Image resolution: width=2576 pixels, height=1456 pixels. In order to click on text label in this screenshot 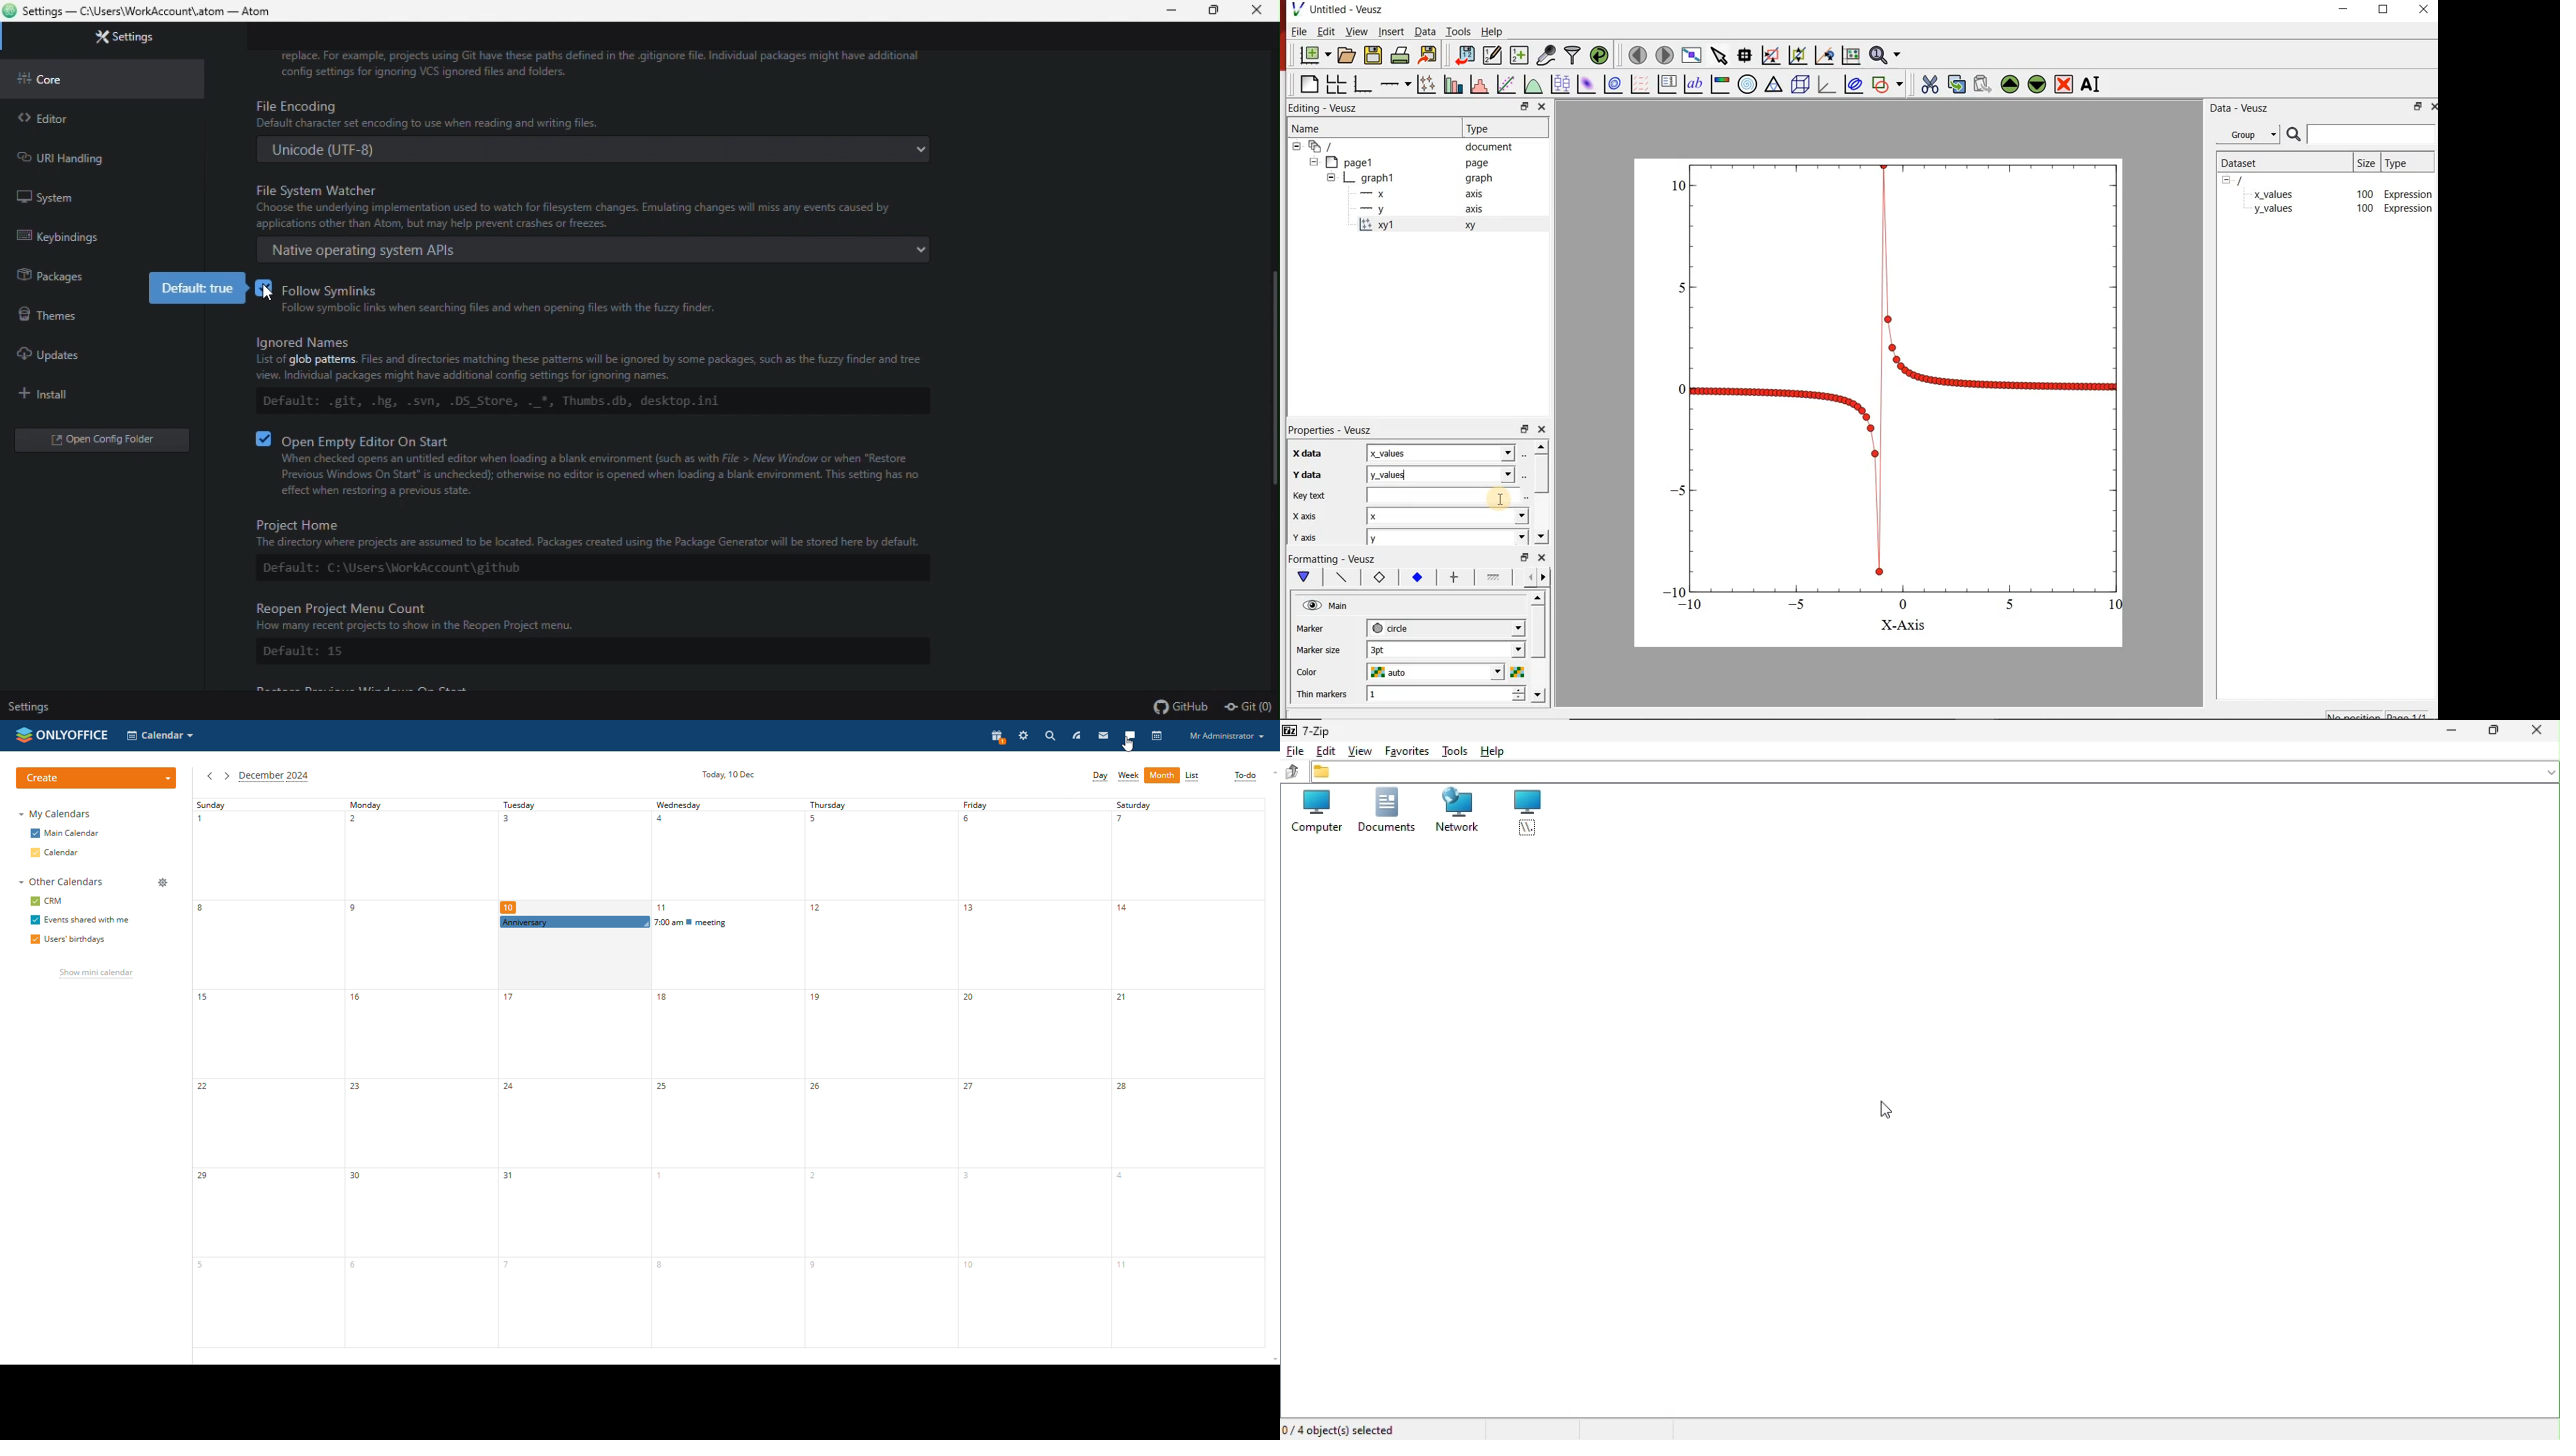, I will do `click(1692, 84)`.